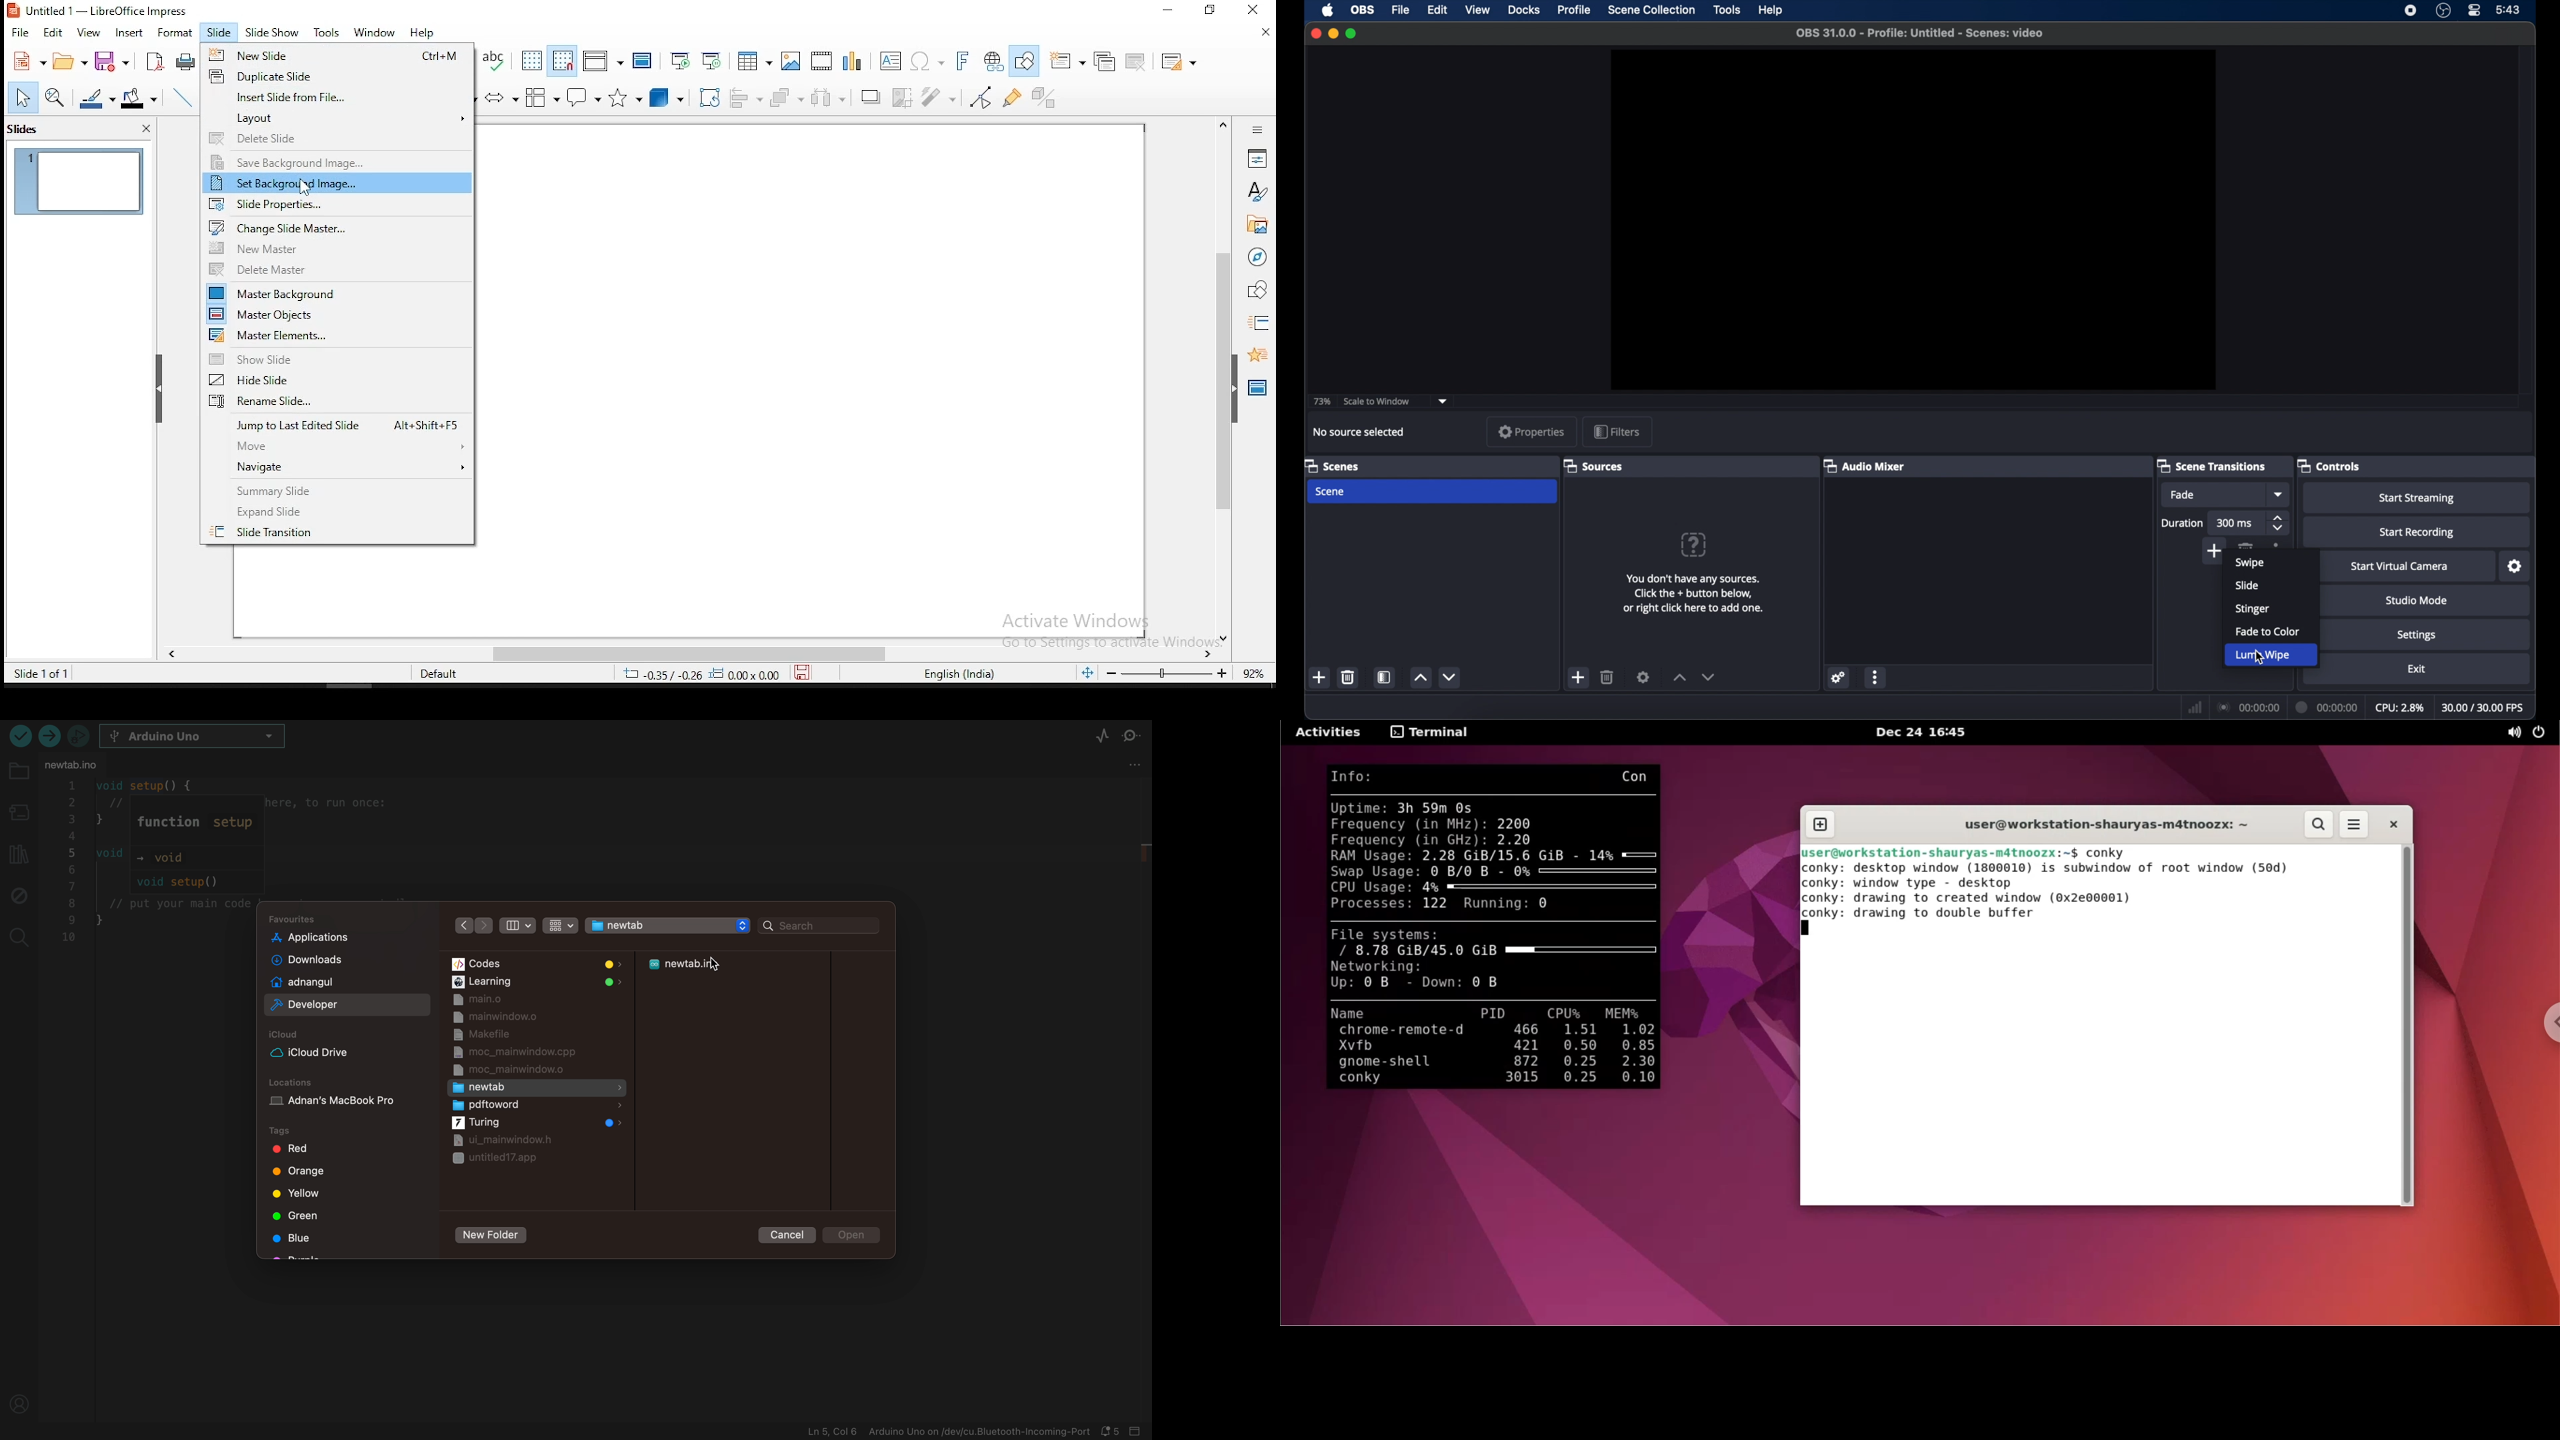  I want to click on fps, so click(2483, 707).